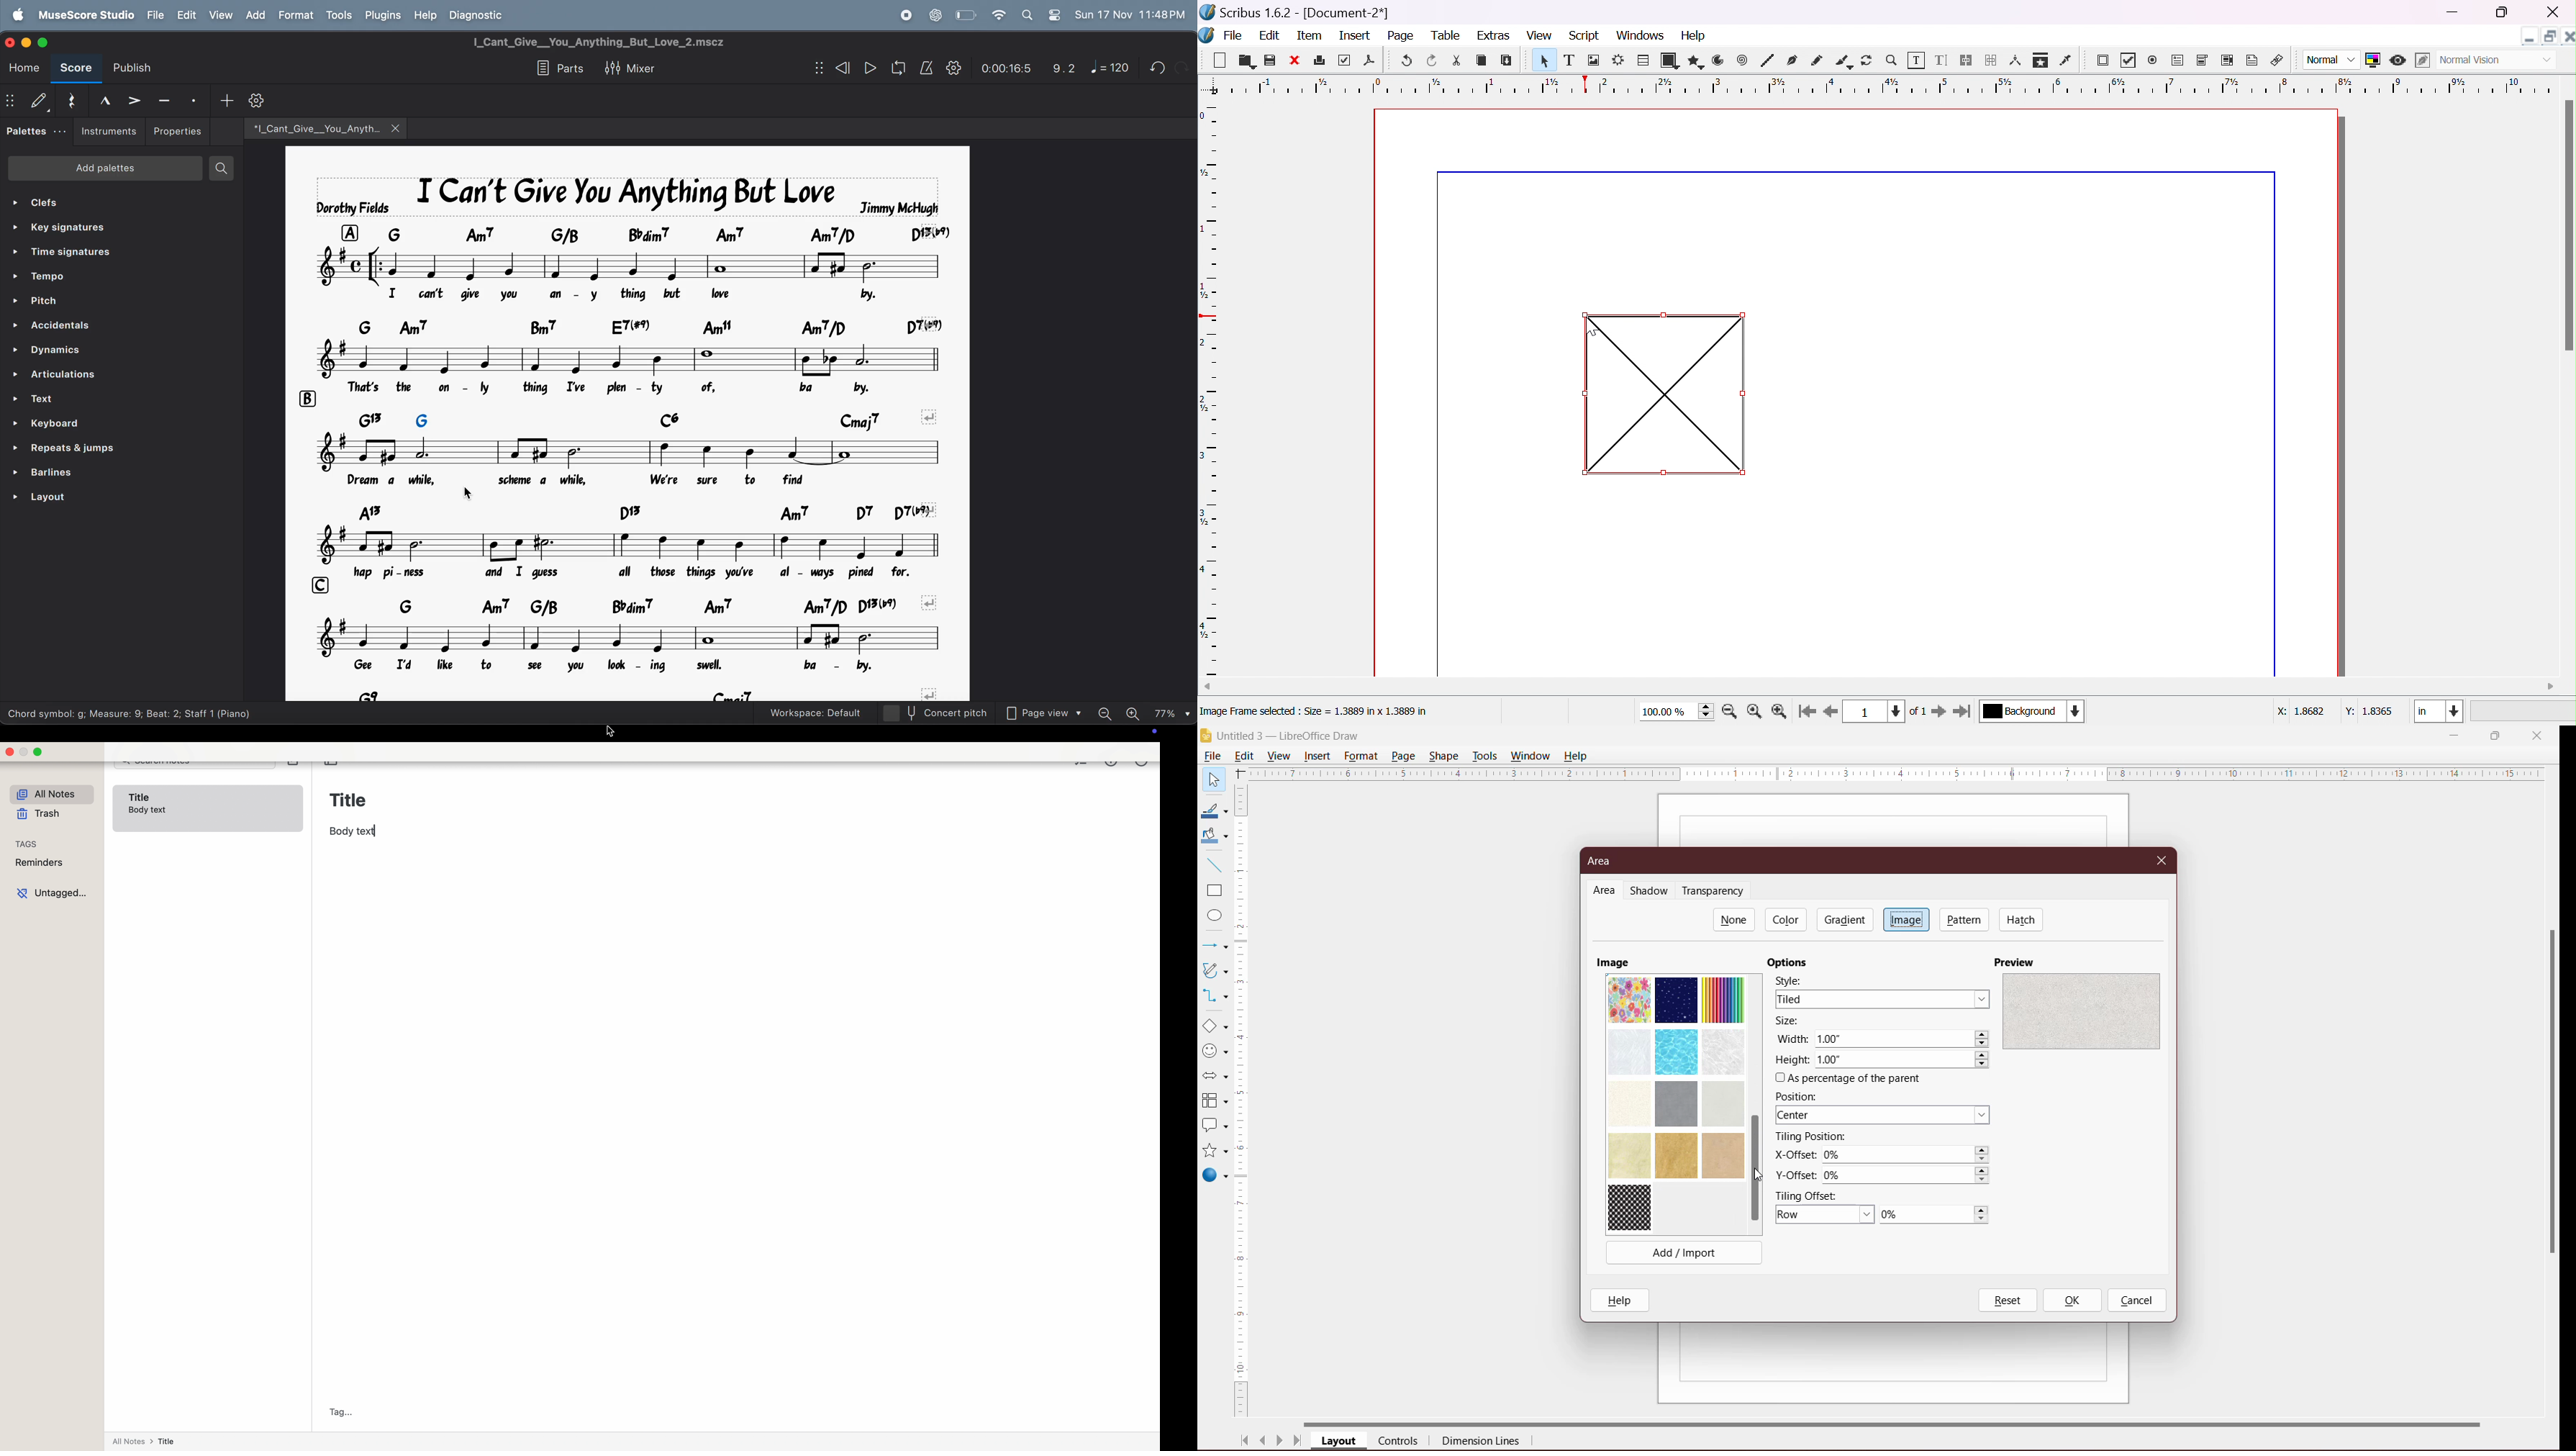  Describe the element at coordinates (1887, 711) in the screenshot. I see `current page` at that location.